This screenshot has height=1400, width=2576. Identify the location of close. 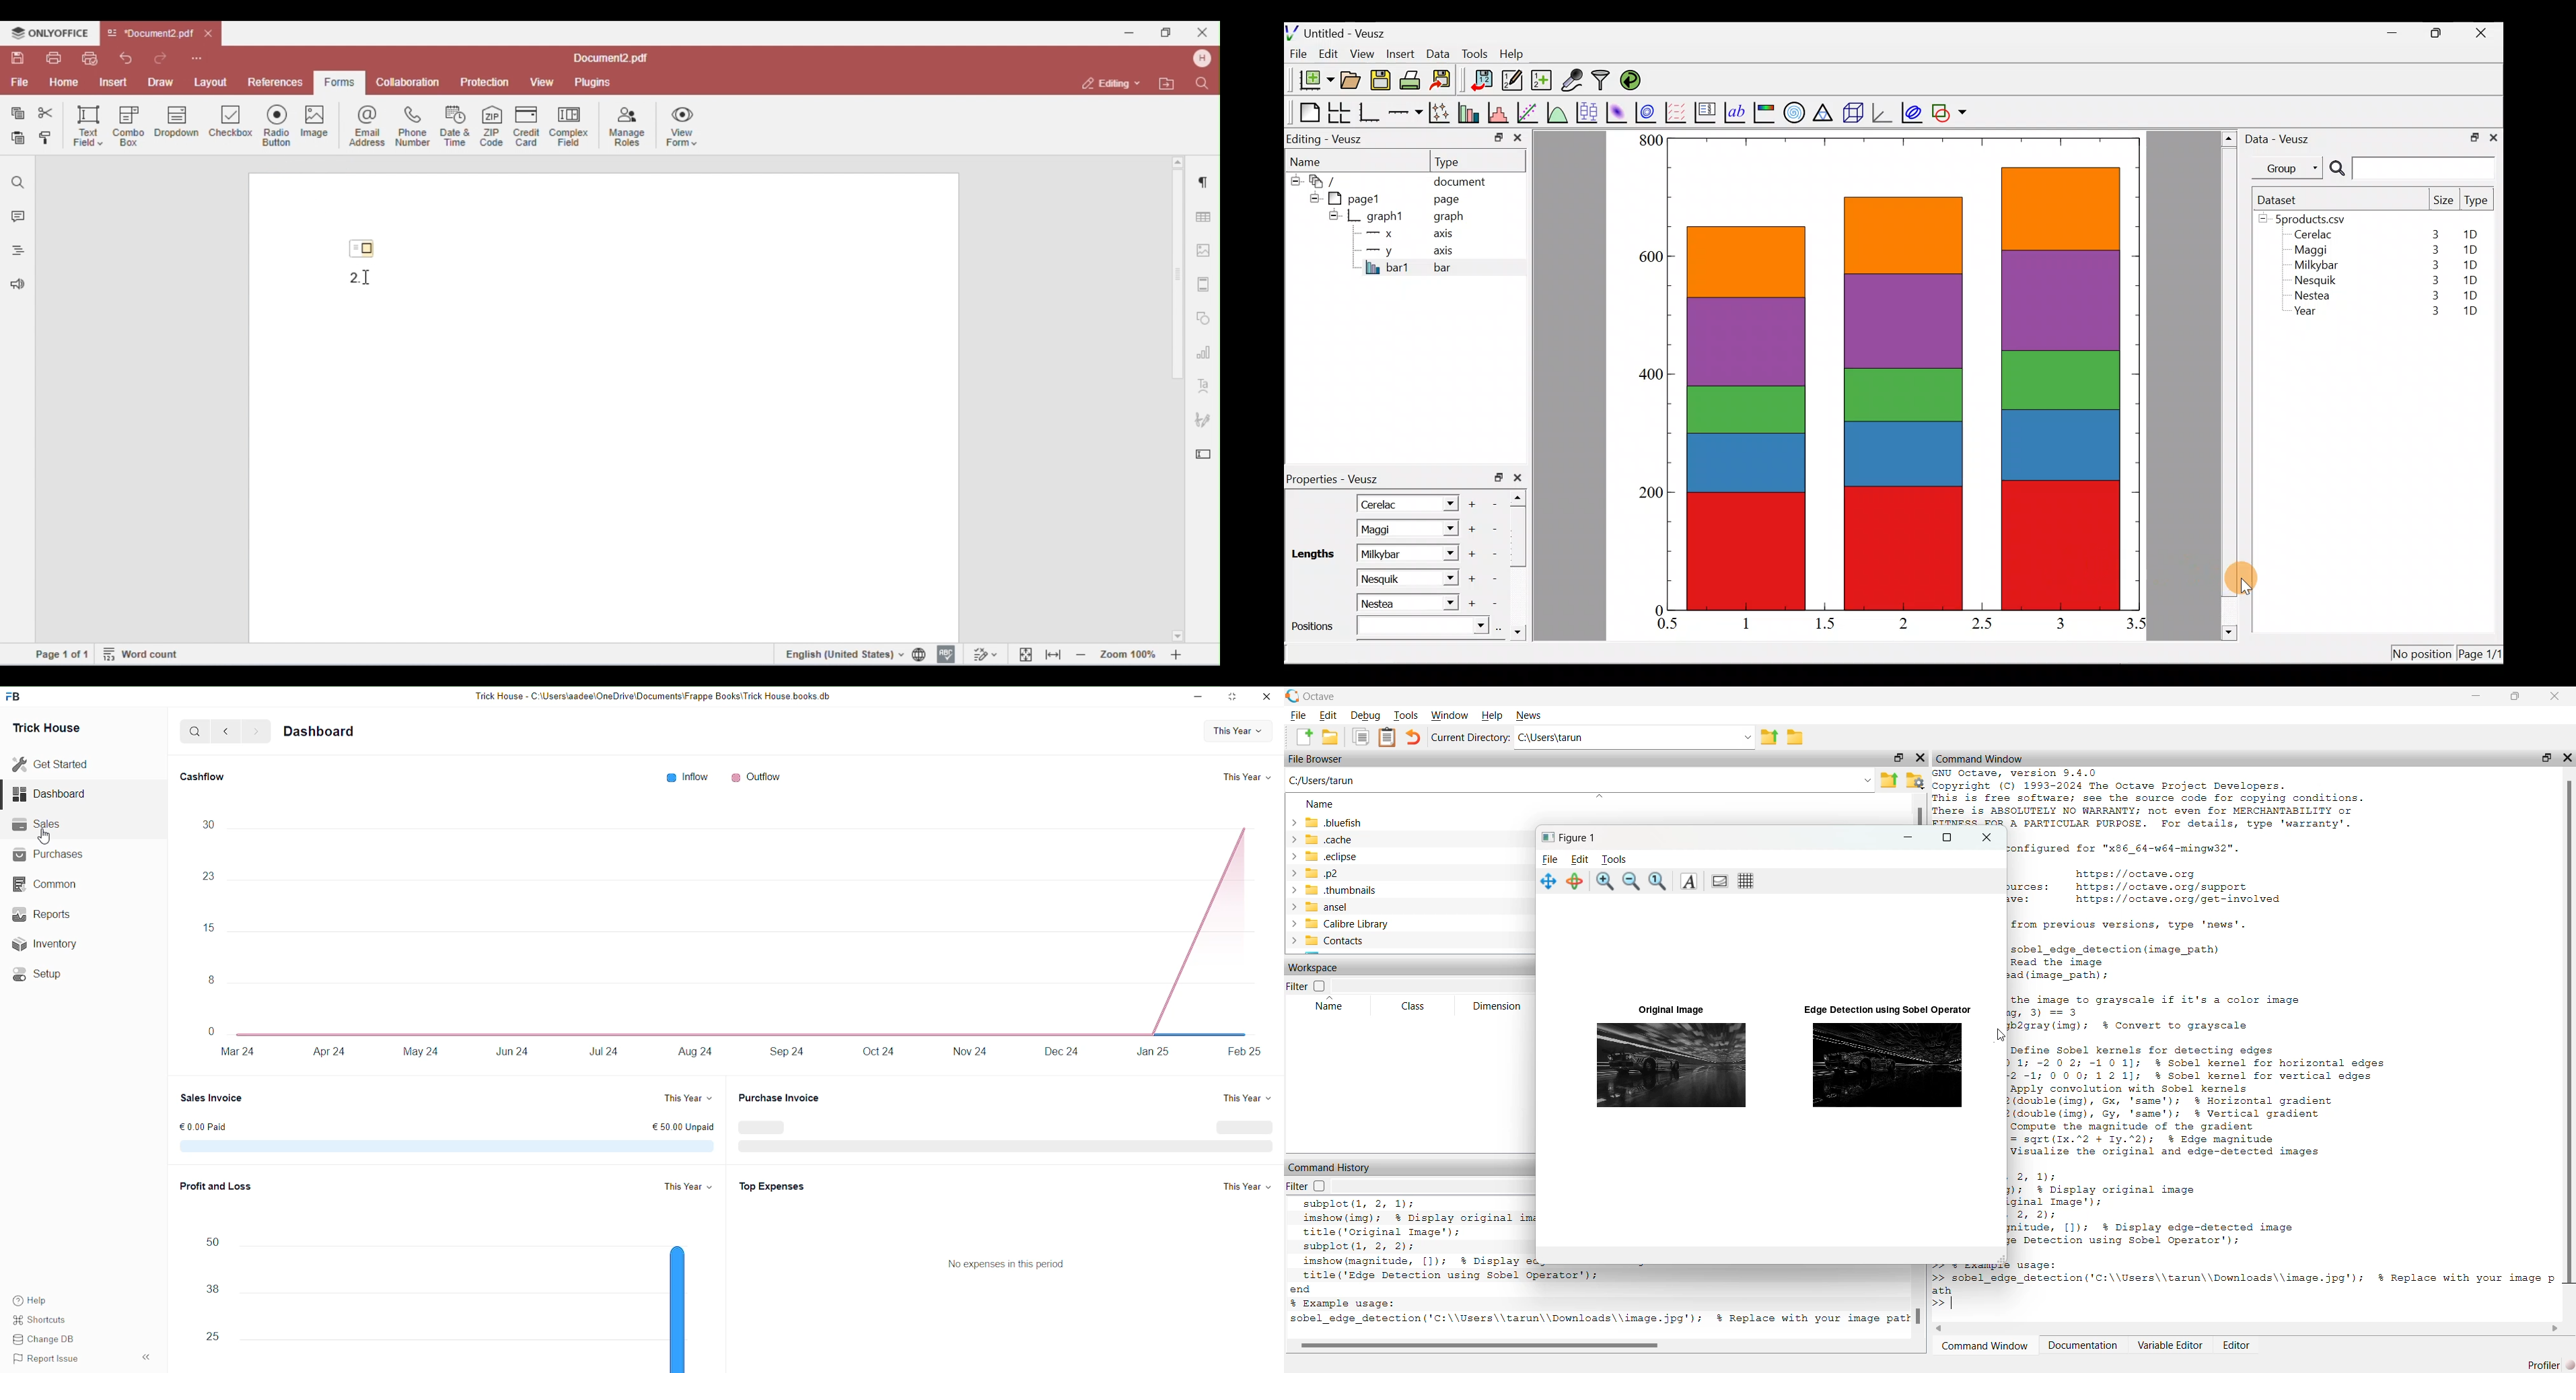
(1986, 838).